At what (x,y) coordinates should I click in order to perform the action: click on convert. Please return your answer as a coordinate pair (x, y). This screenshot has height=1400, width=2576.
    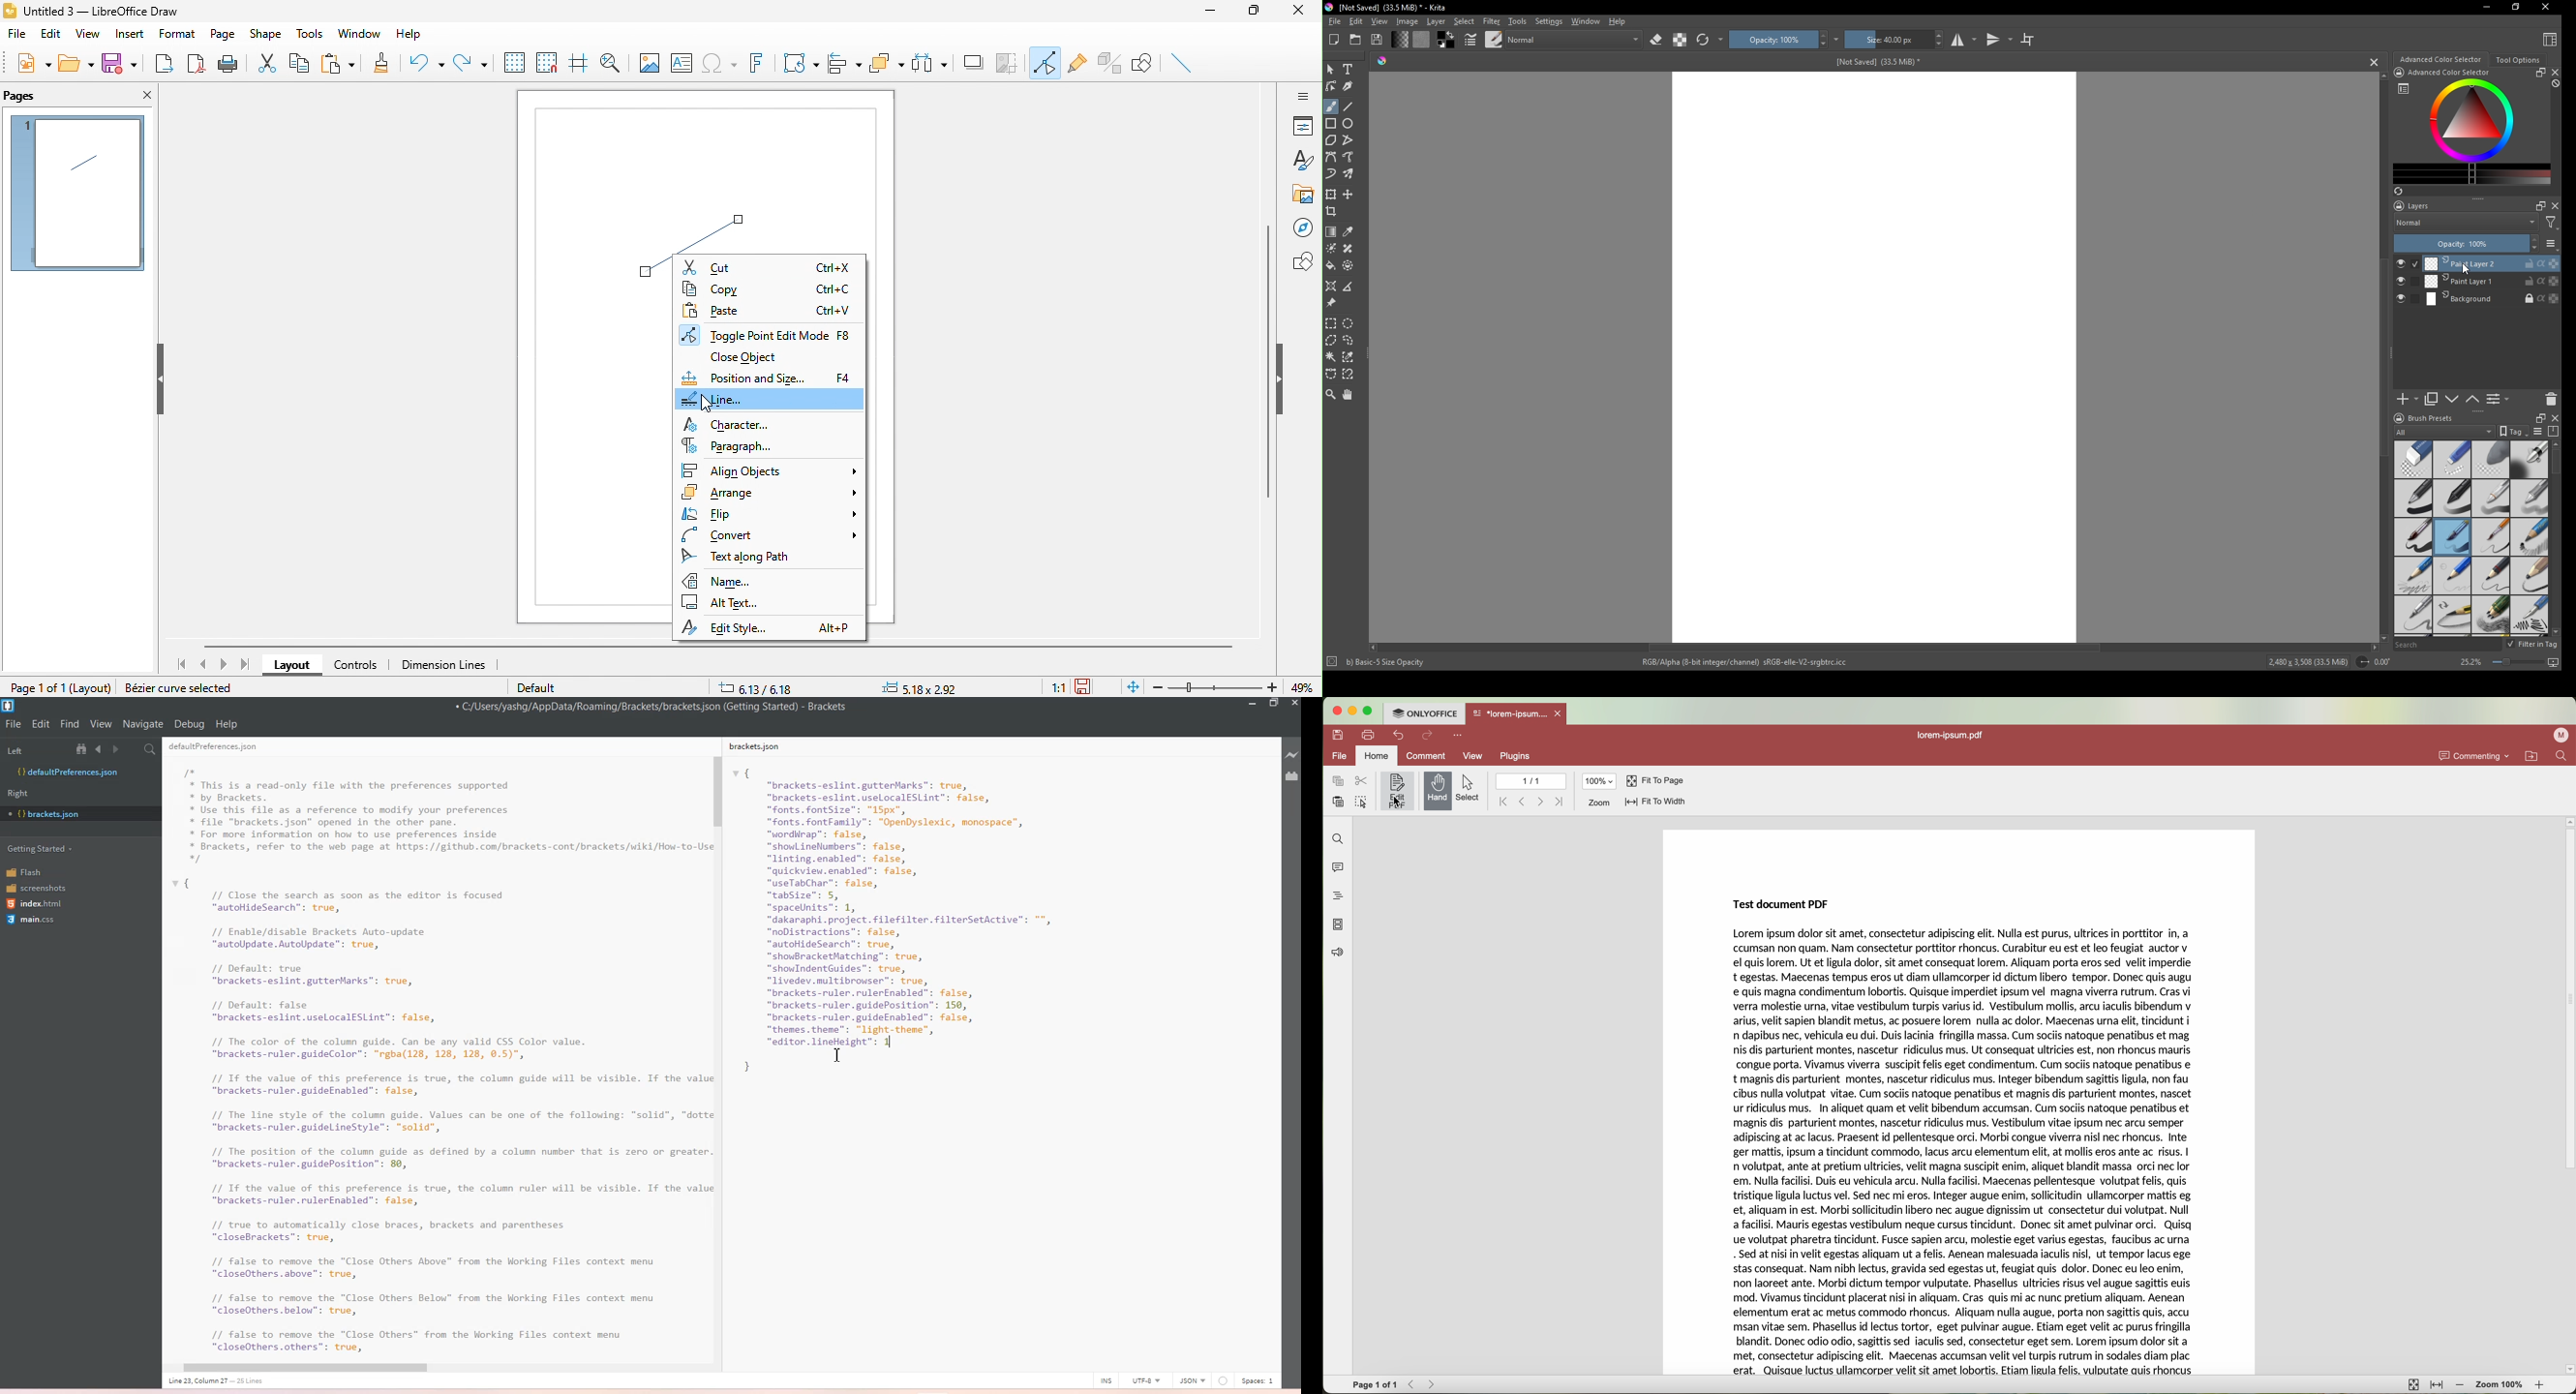
    Looking at the image, I should click on (765, 534).